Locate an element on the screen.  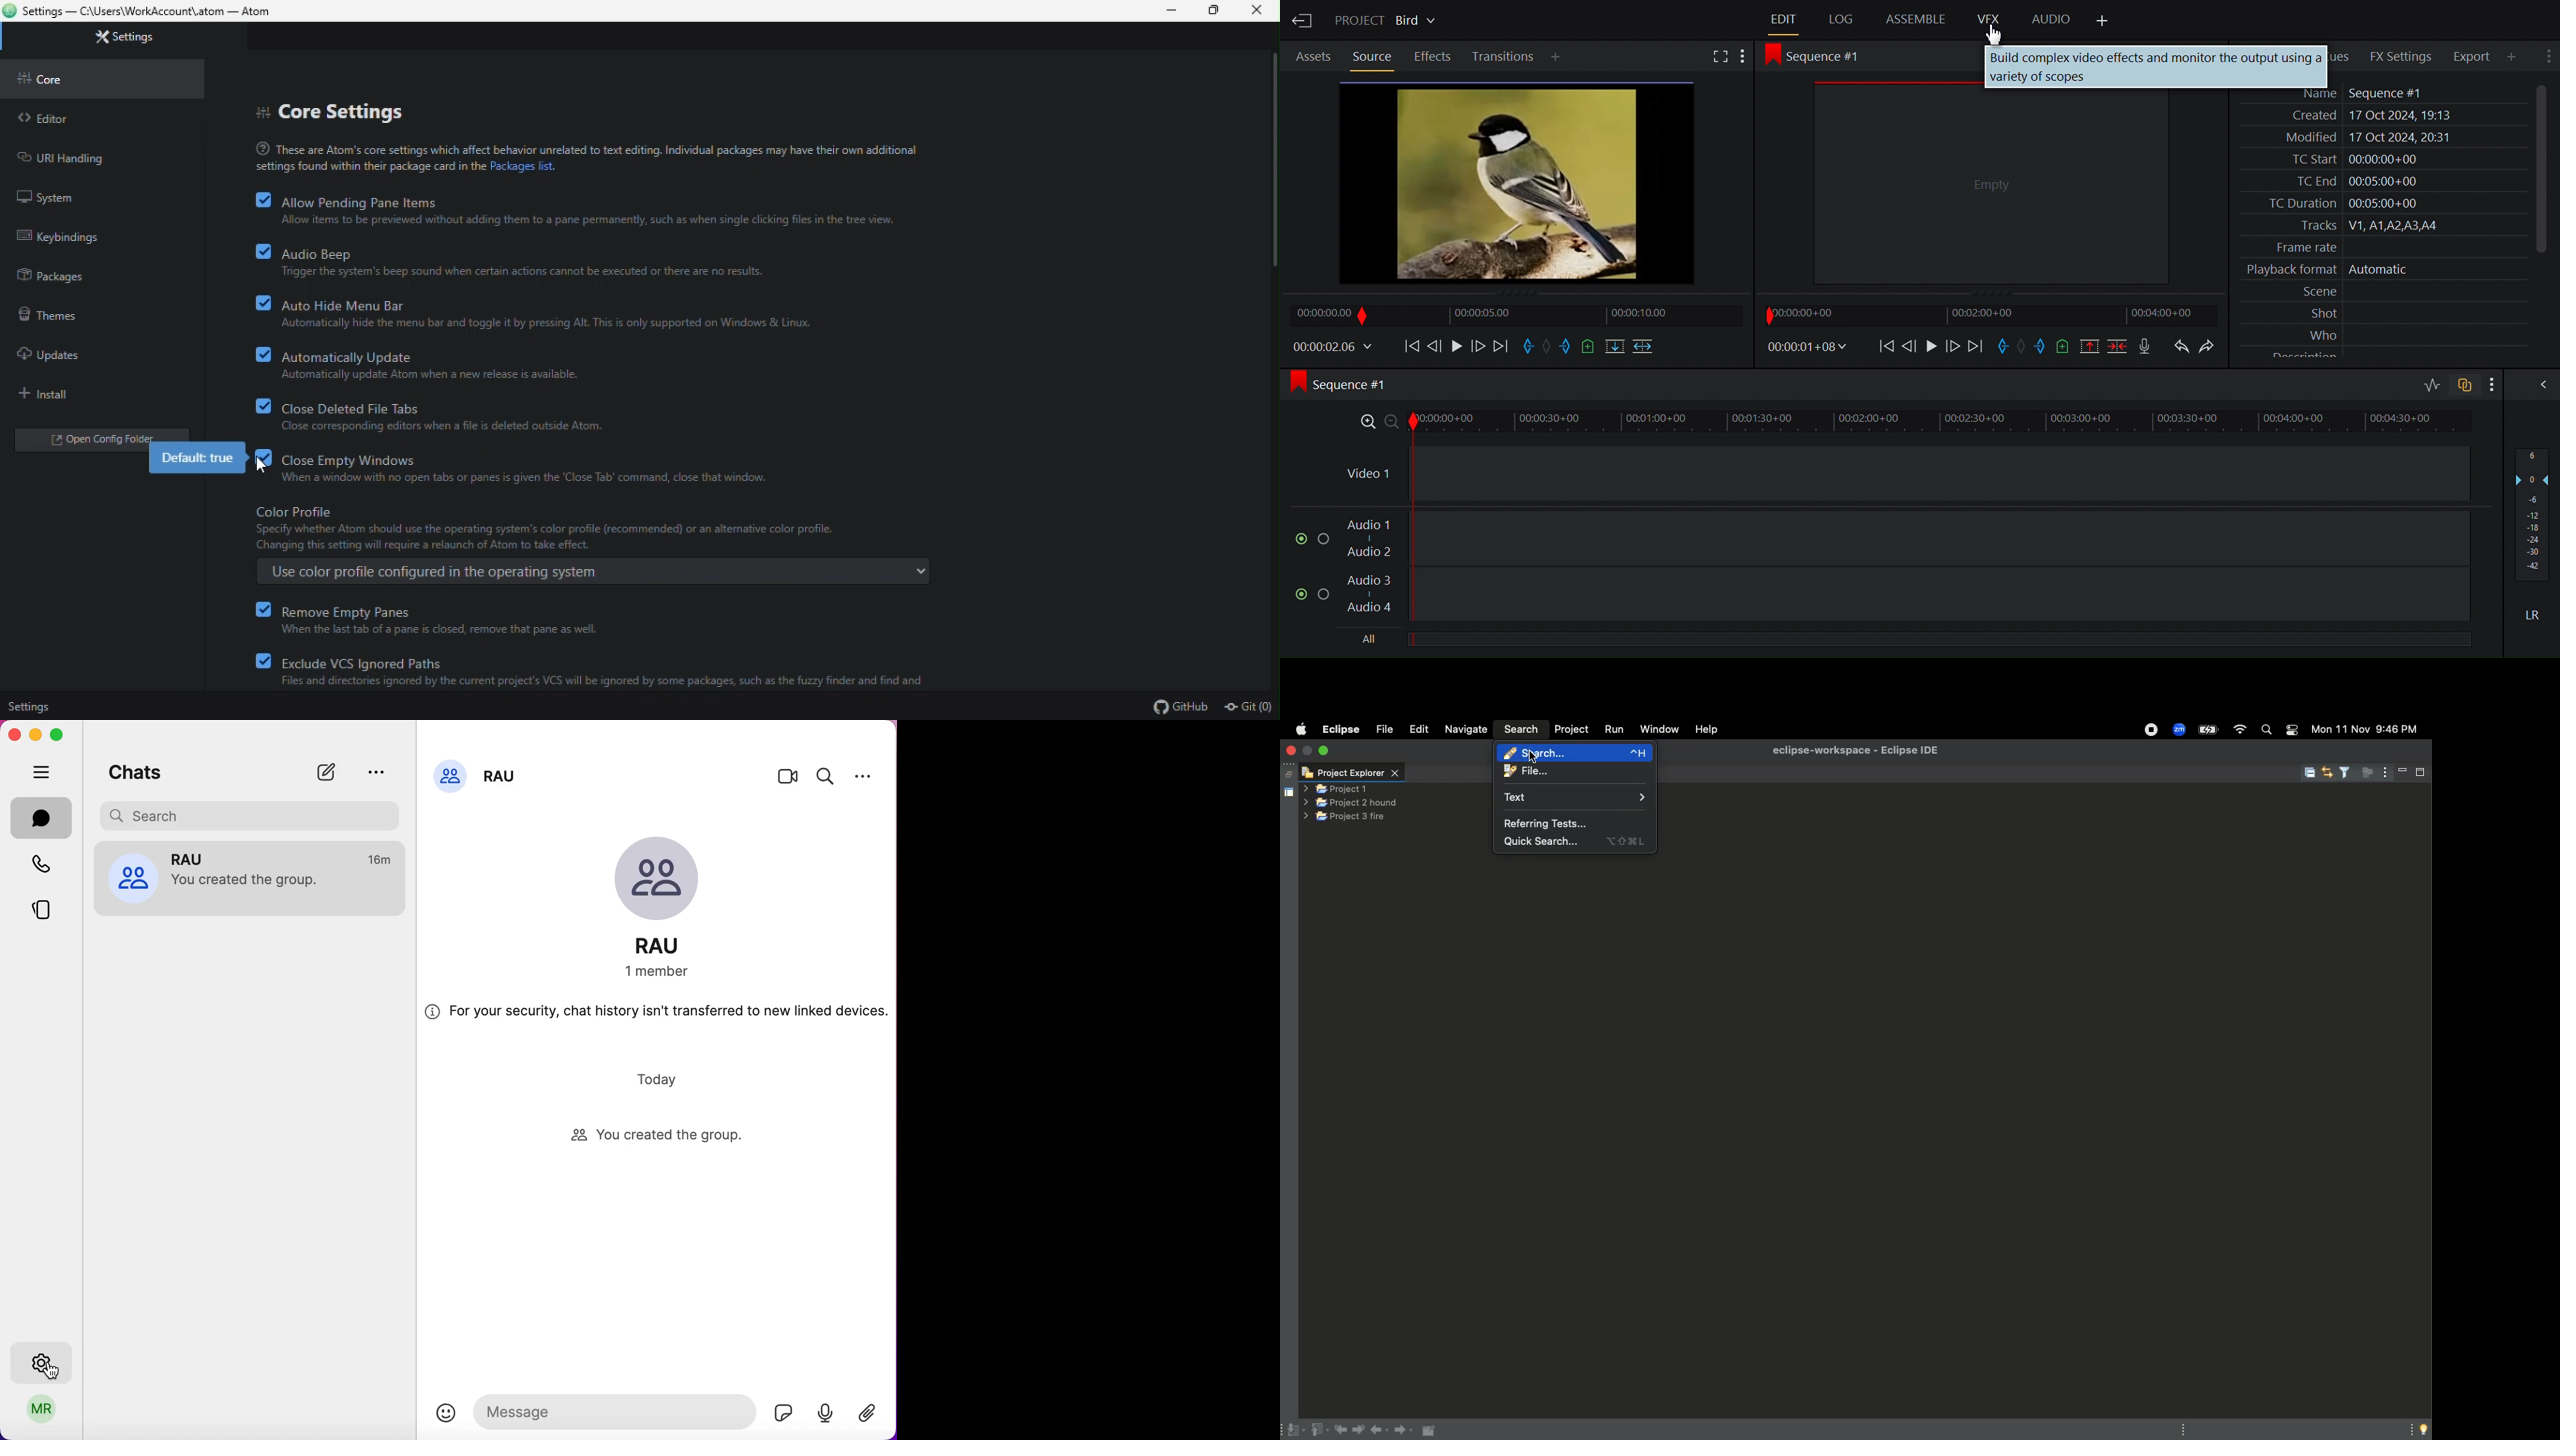
checkbox is located at coordinates (260, 253).